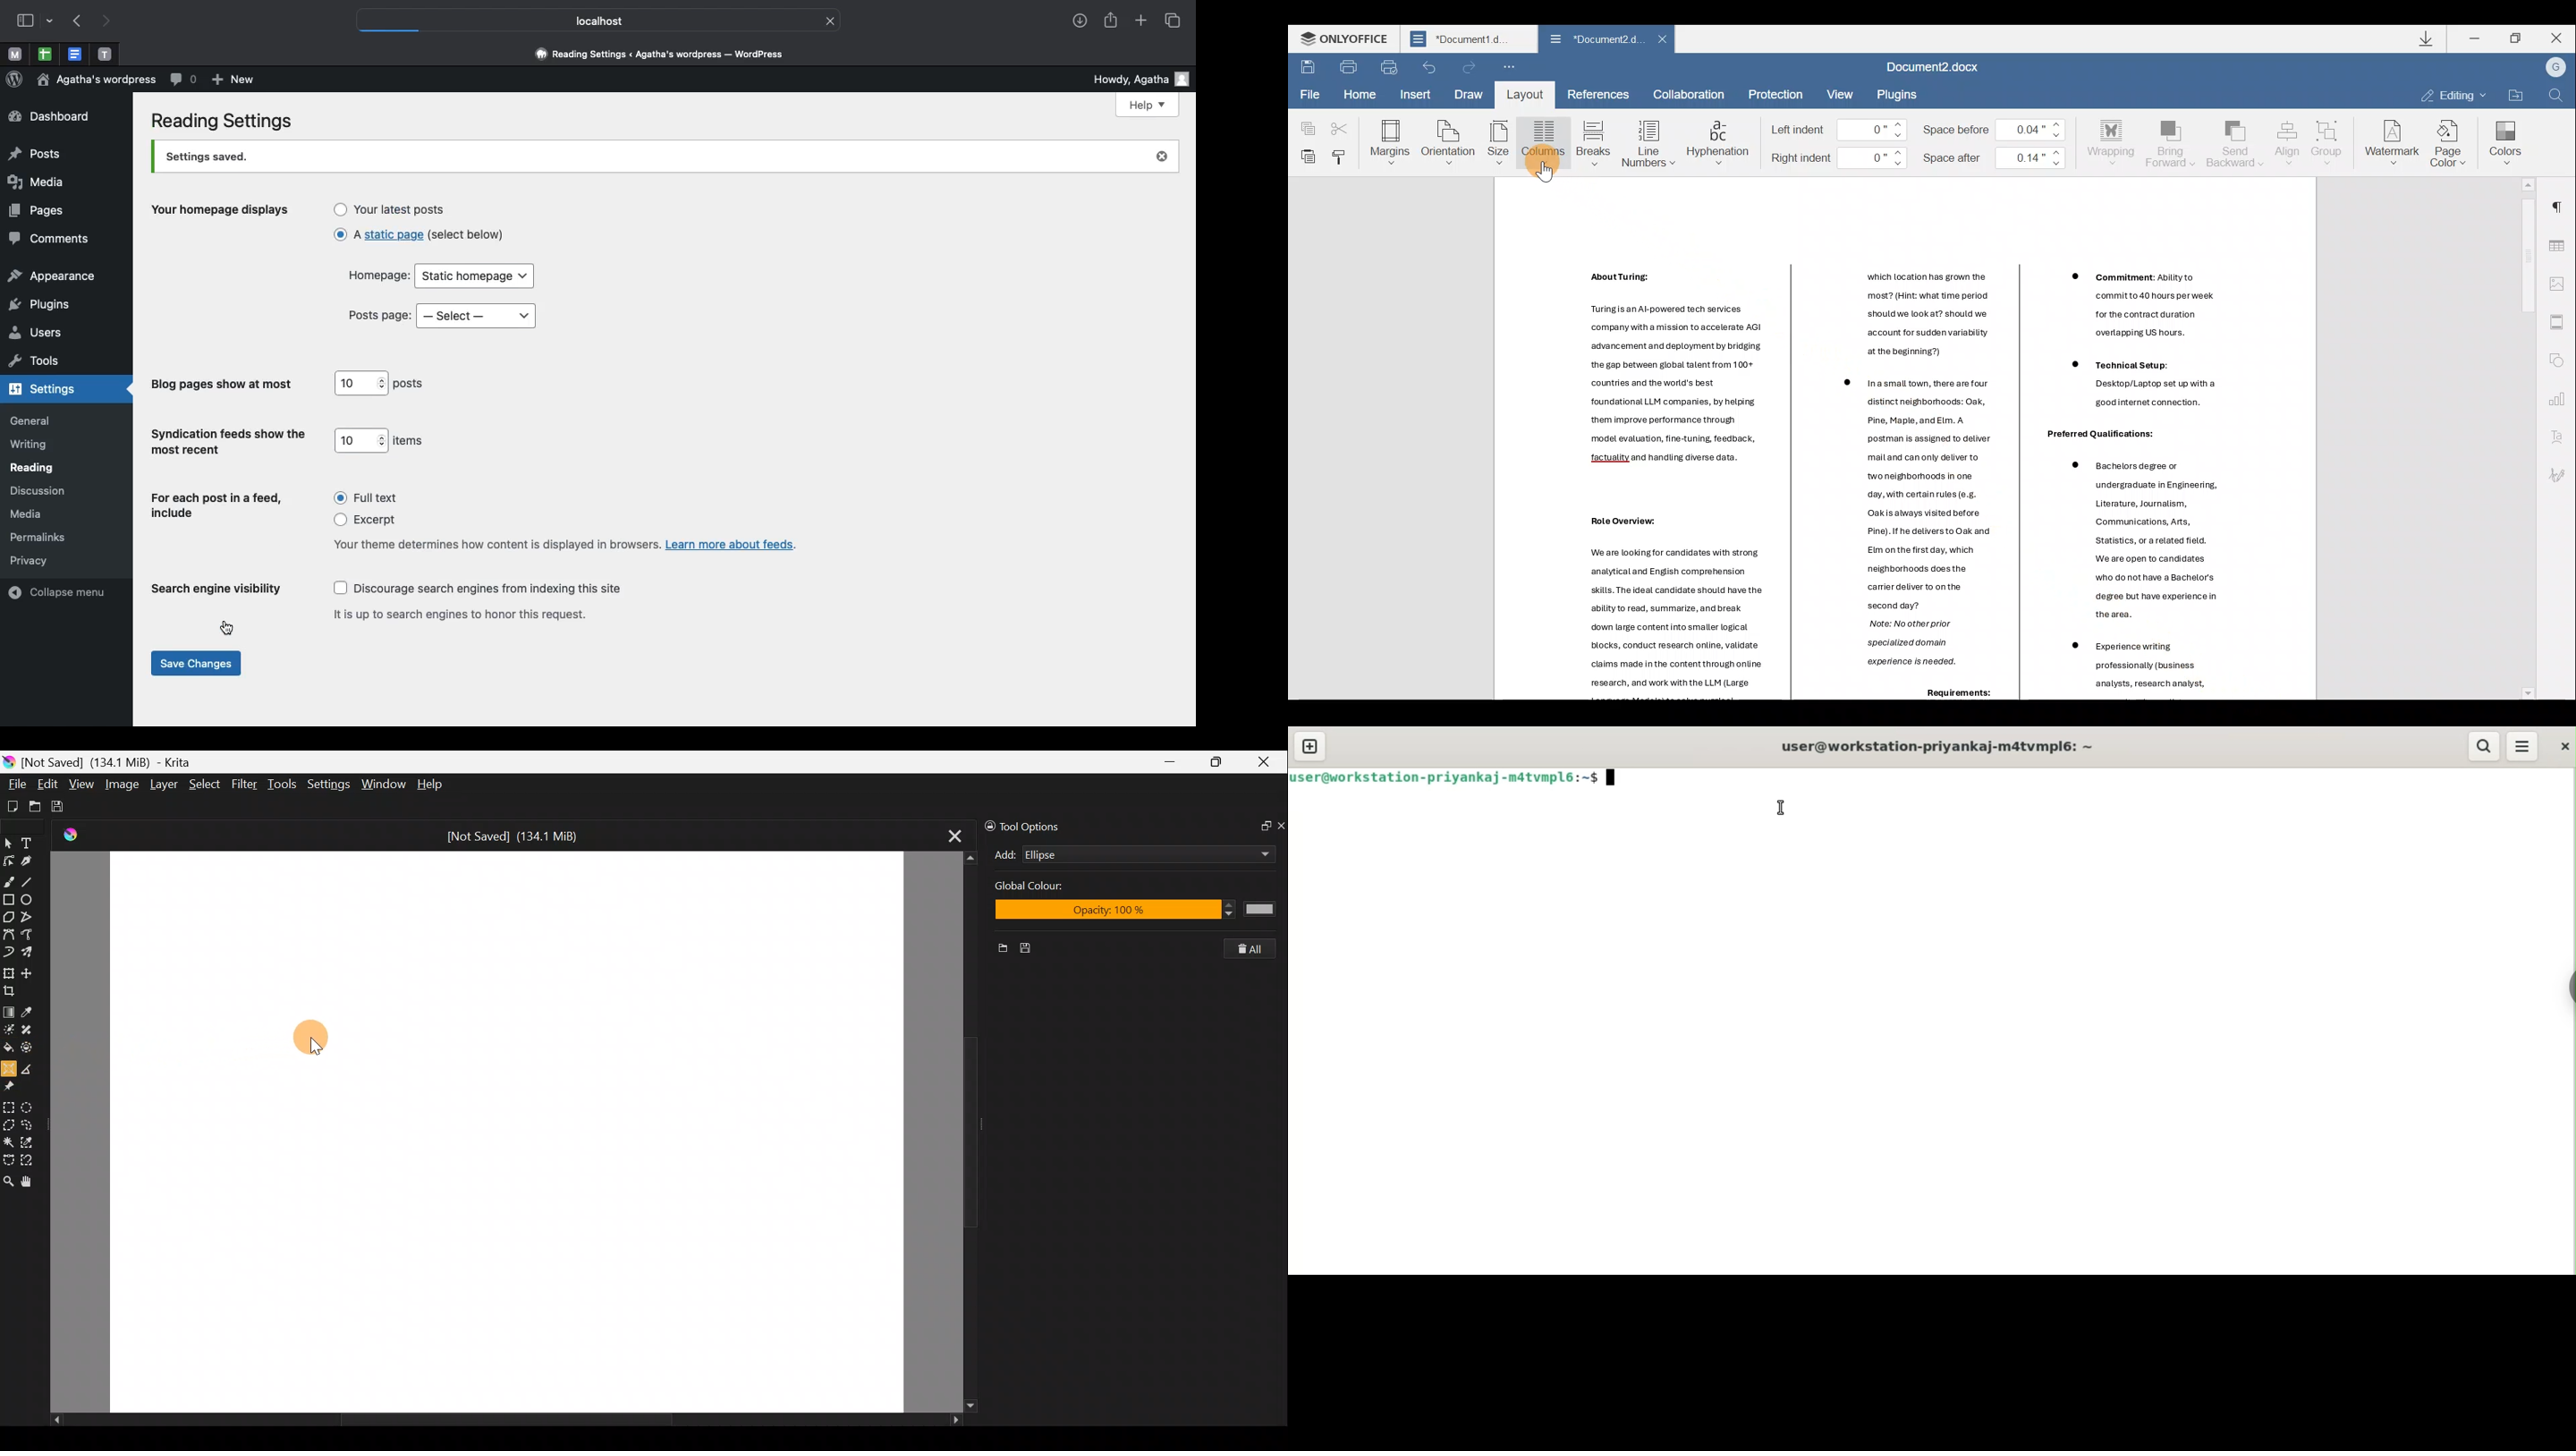  Describe the element at coordinates (361, 441) in the screenshot. I see `10` at that location.